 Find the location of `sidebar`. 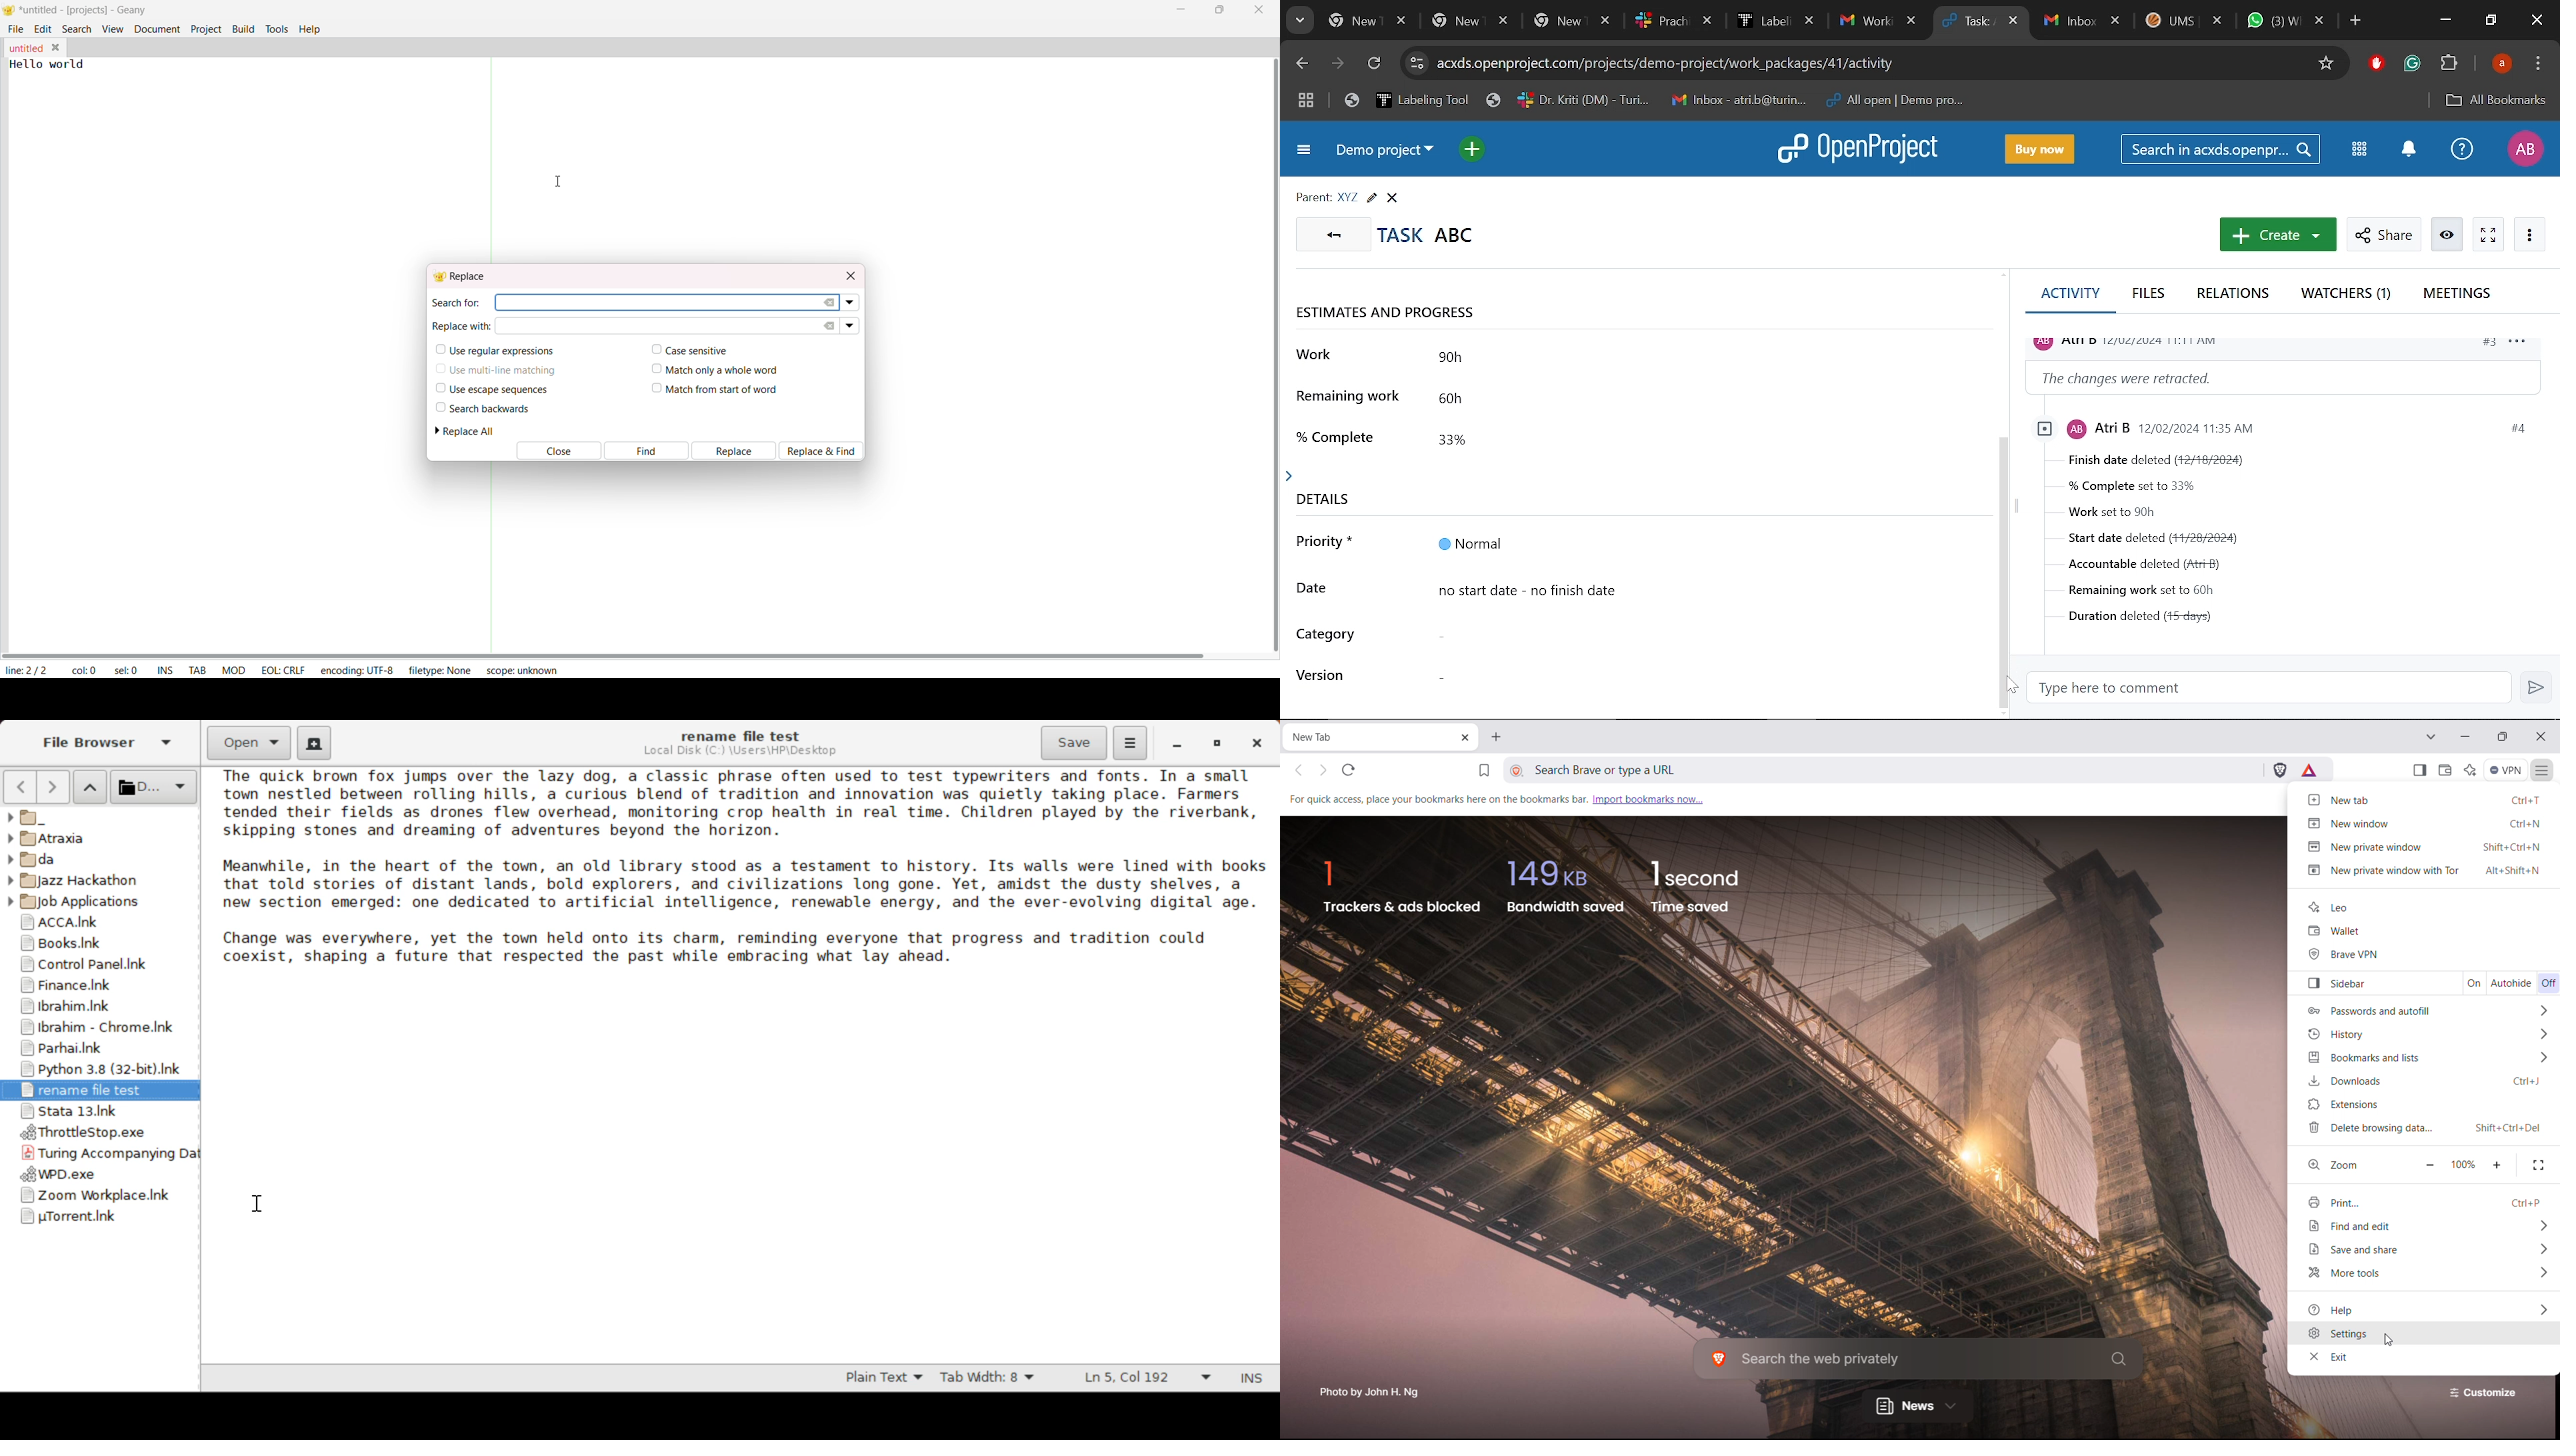

sidebar is located at coordinates (2367, 981).